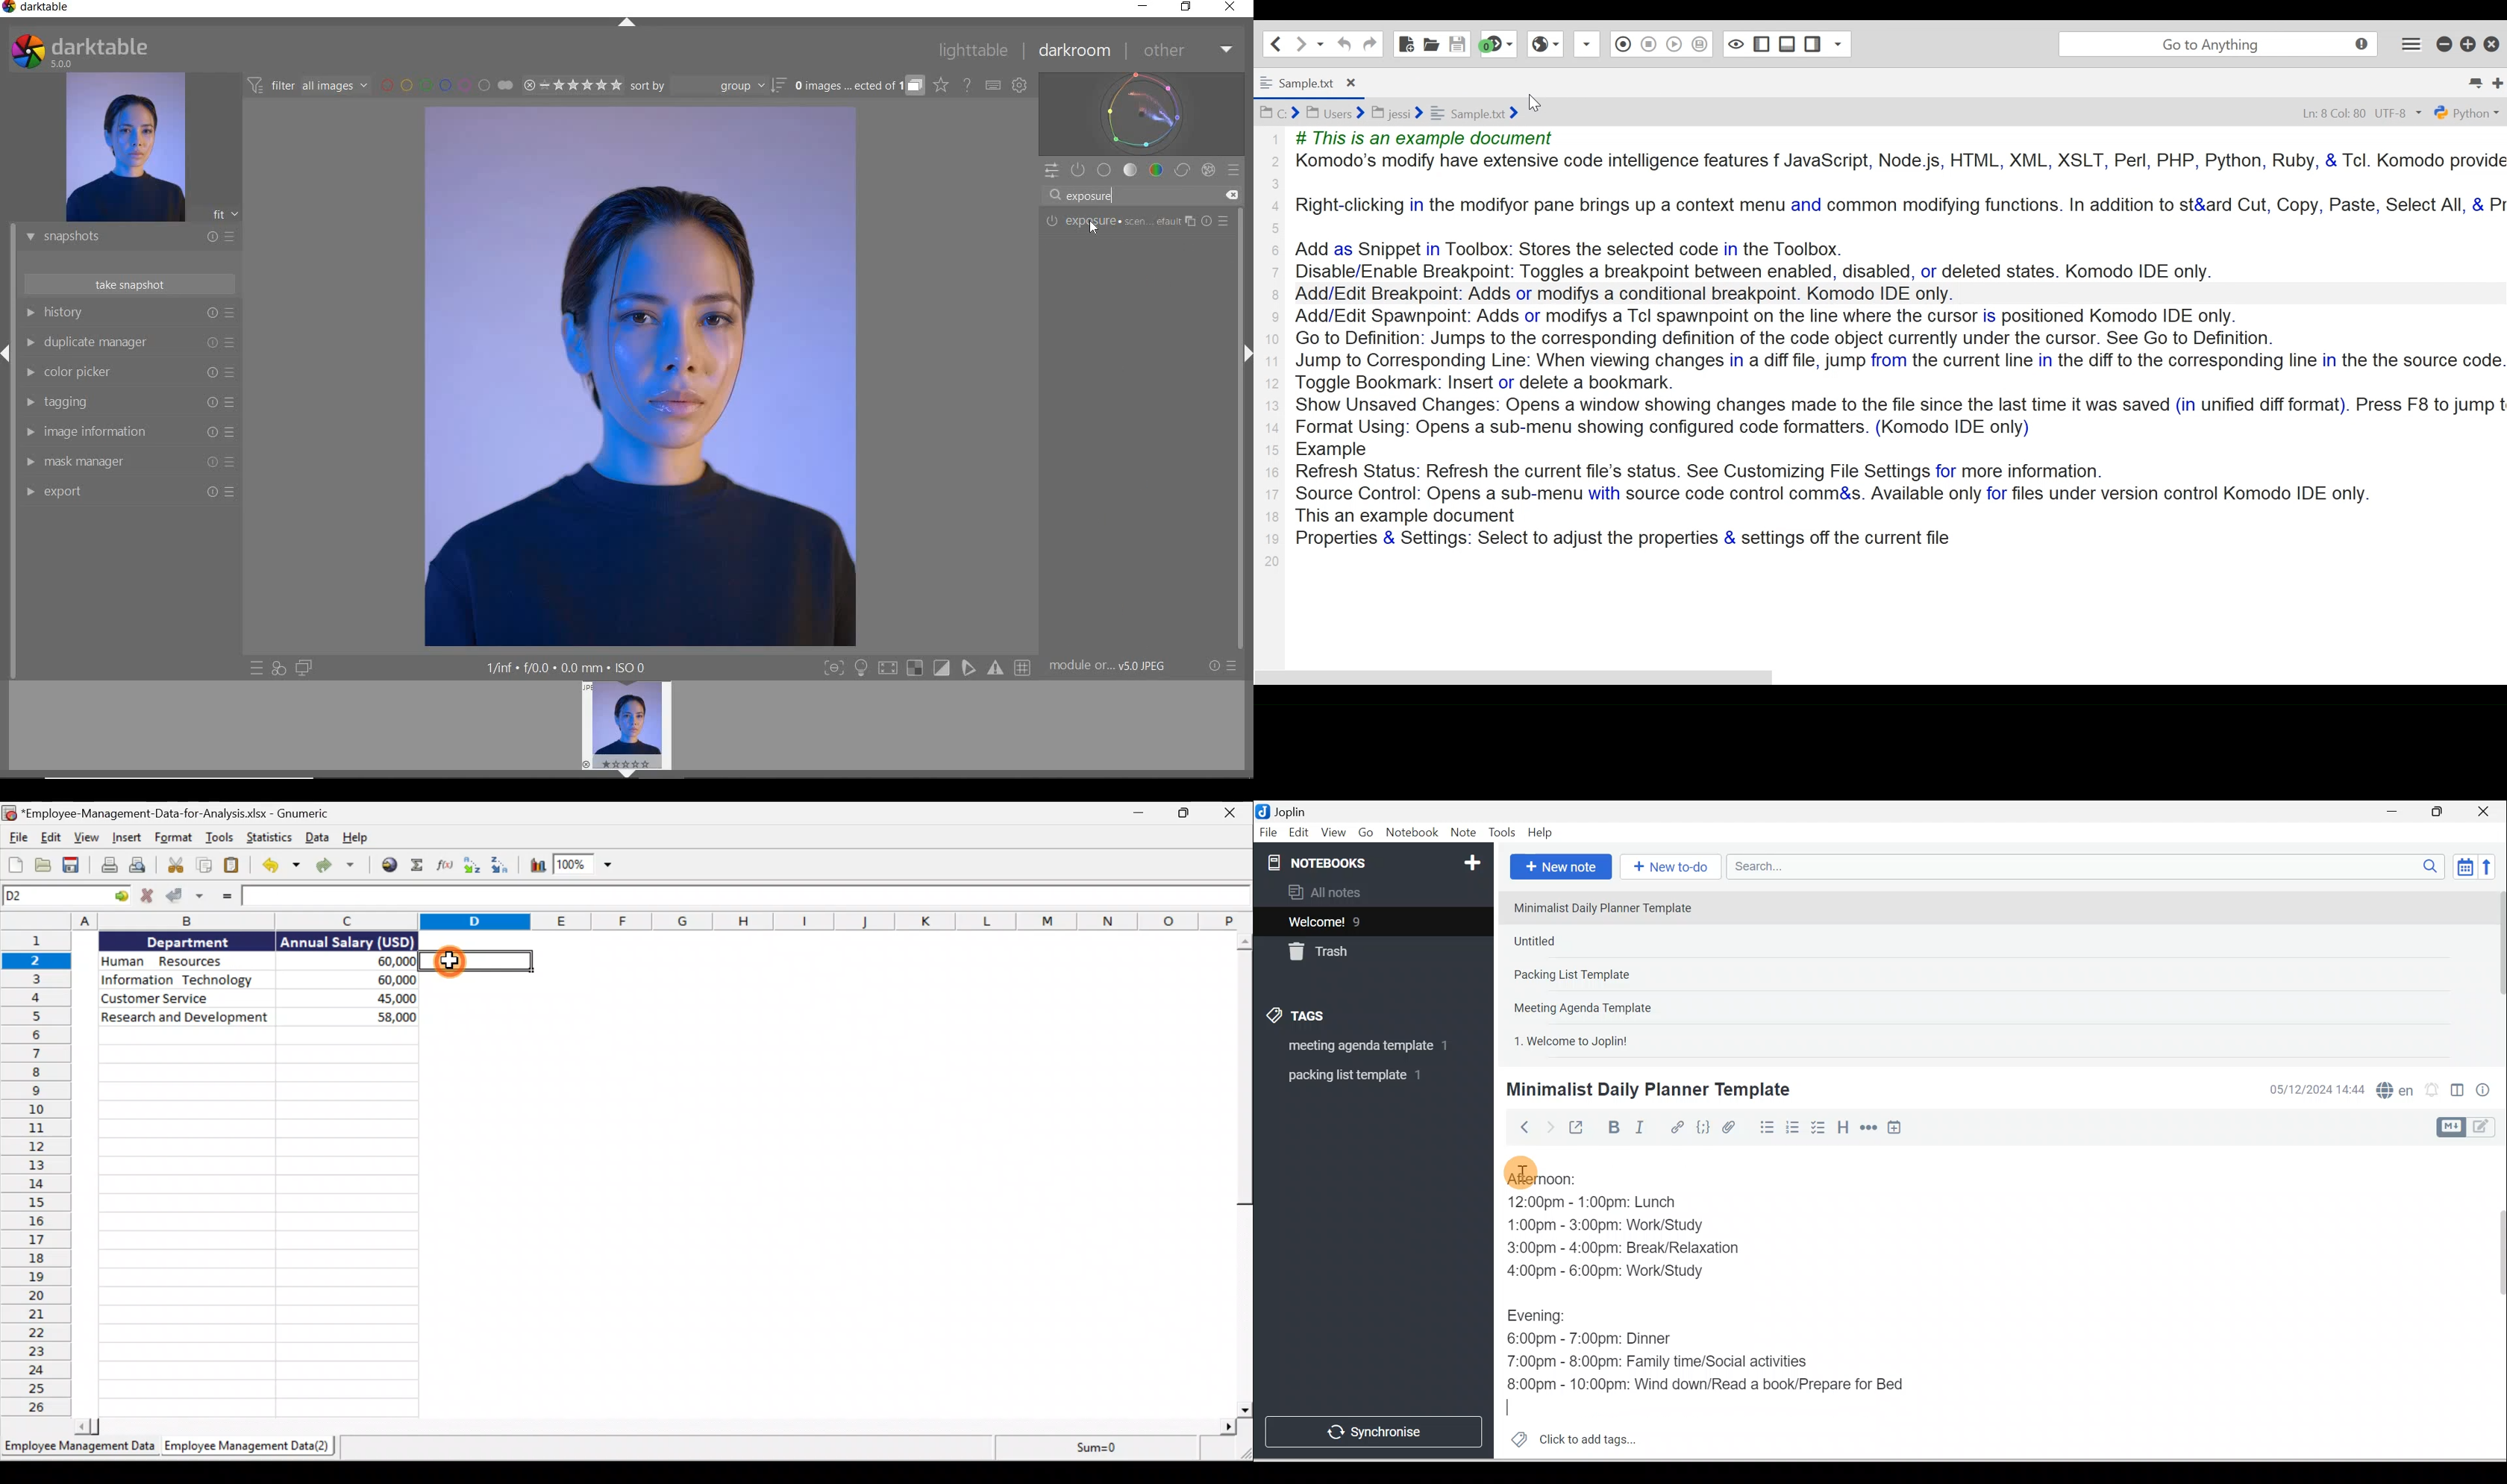 The image size is (2520, 1484). Describe the element at coordinates (1519, 1127) in the screenshot. I see `Back` at that location.